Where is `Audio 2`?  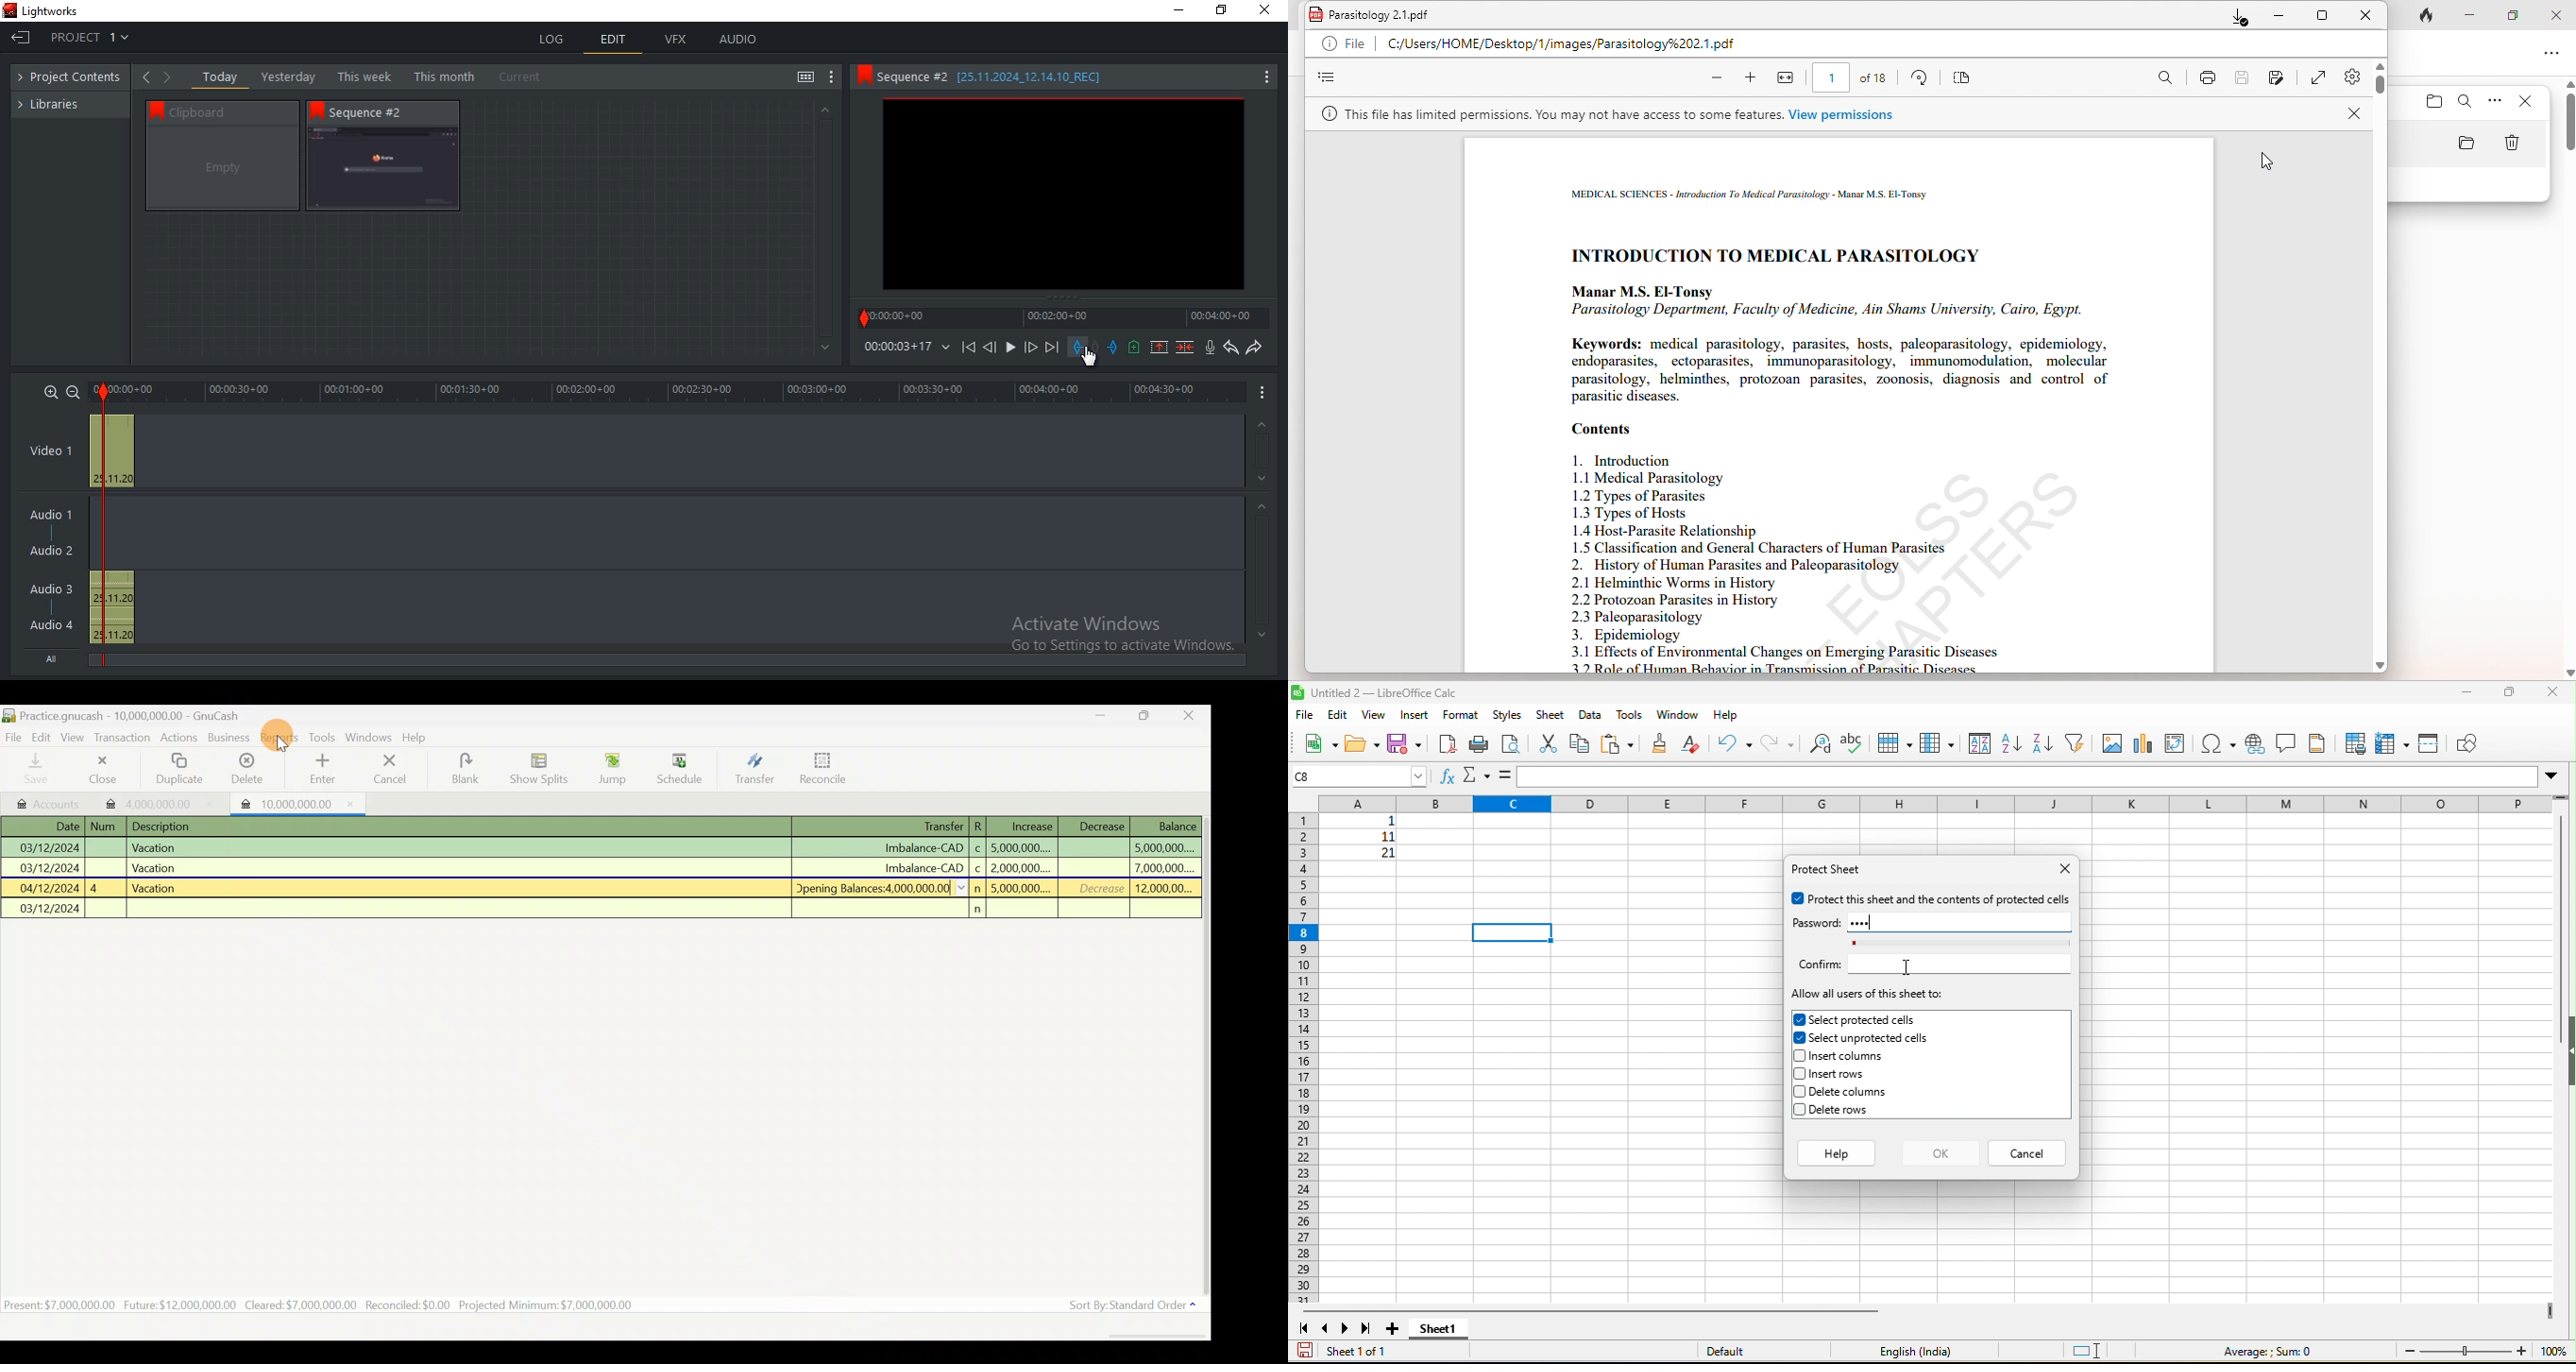
Audio 2 is located at coordinates (51, 552).